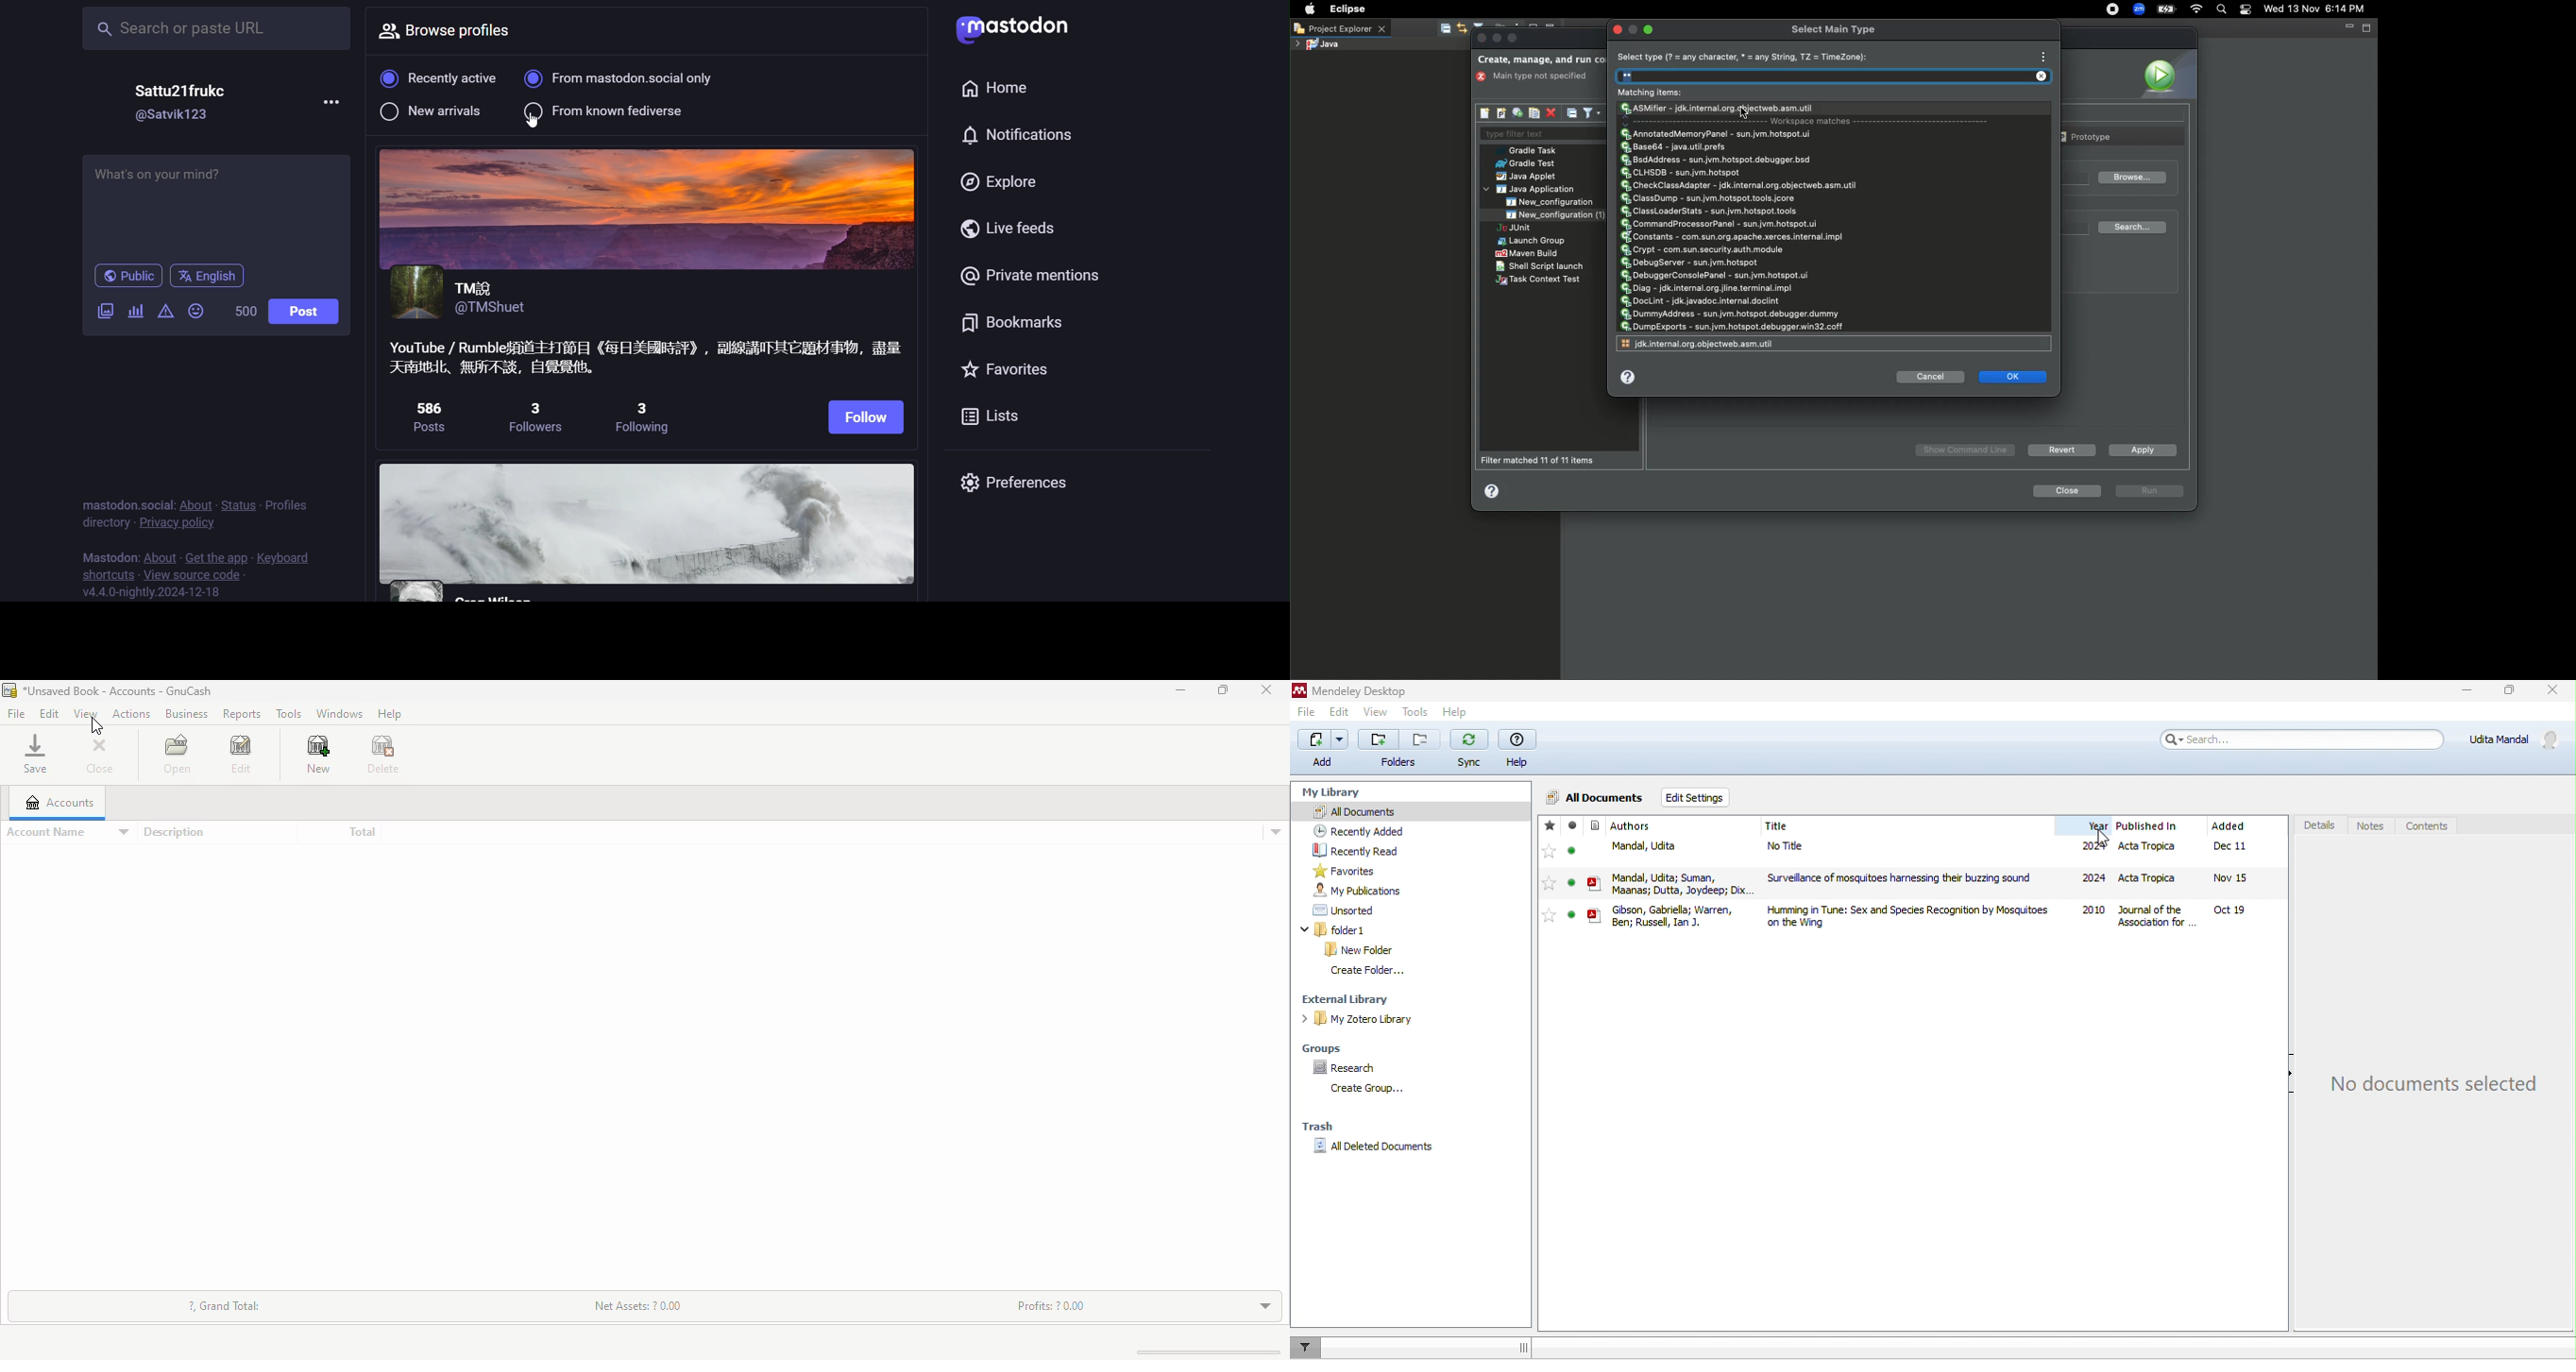 The height and width of the screenshot is (1372, 2576). What do you see at coordinates (2060, 450) in the screenshot?
I see `Revert` at bounding box center [2060, 450].